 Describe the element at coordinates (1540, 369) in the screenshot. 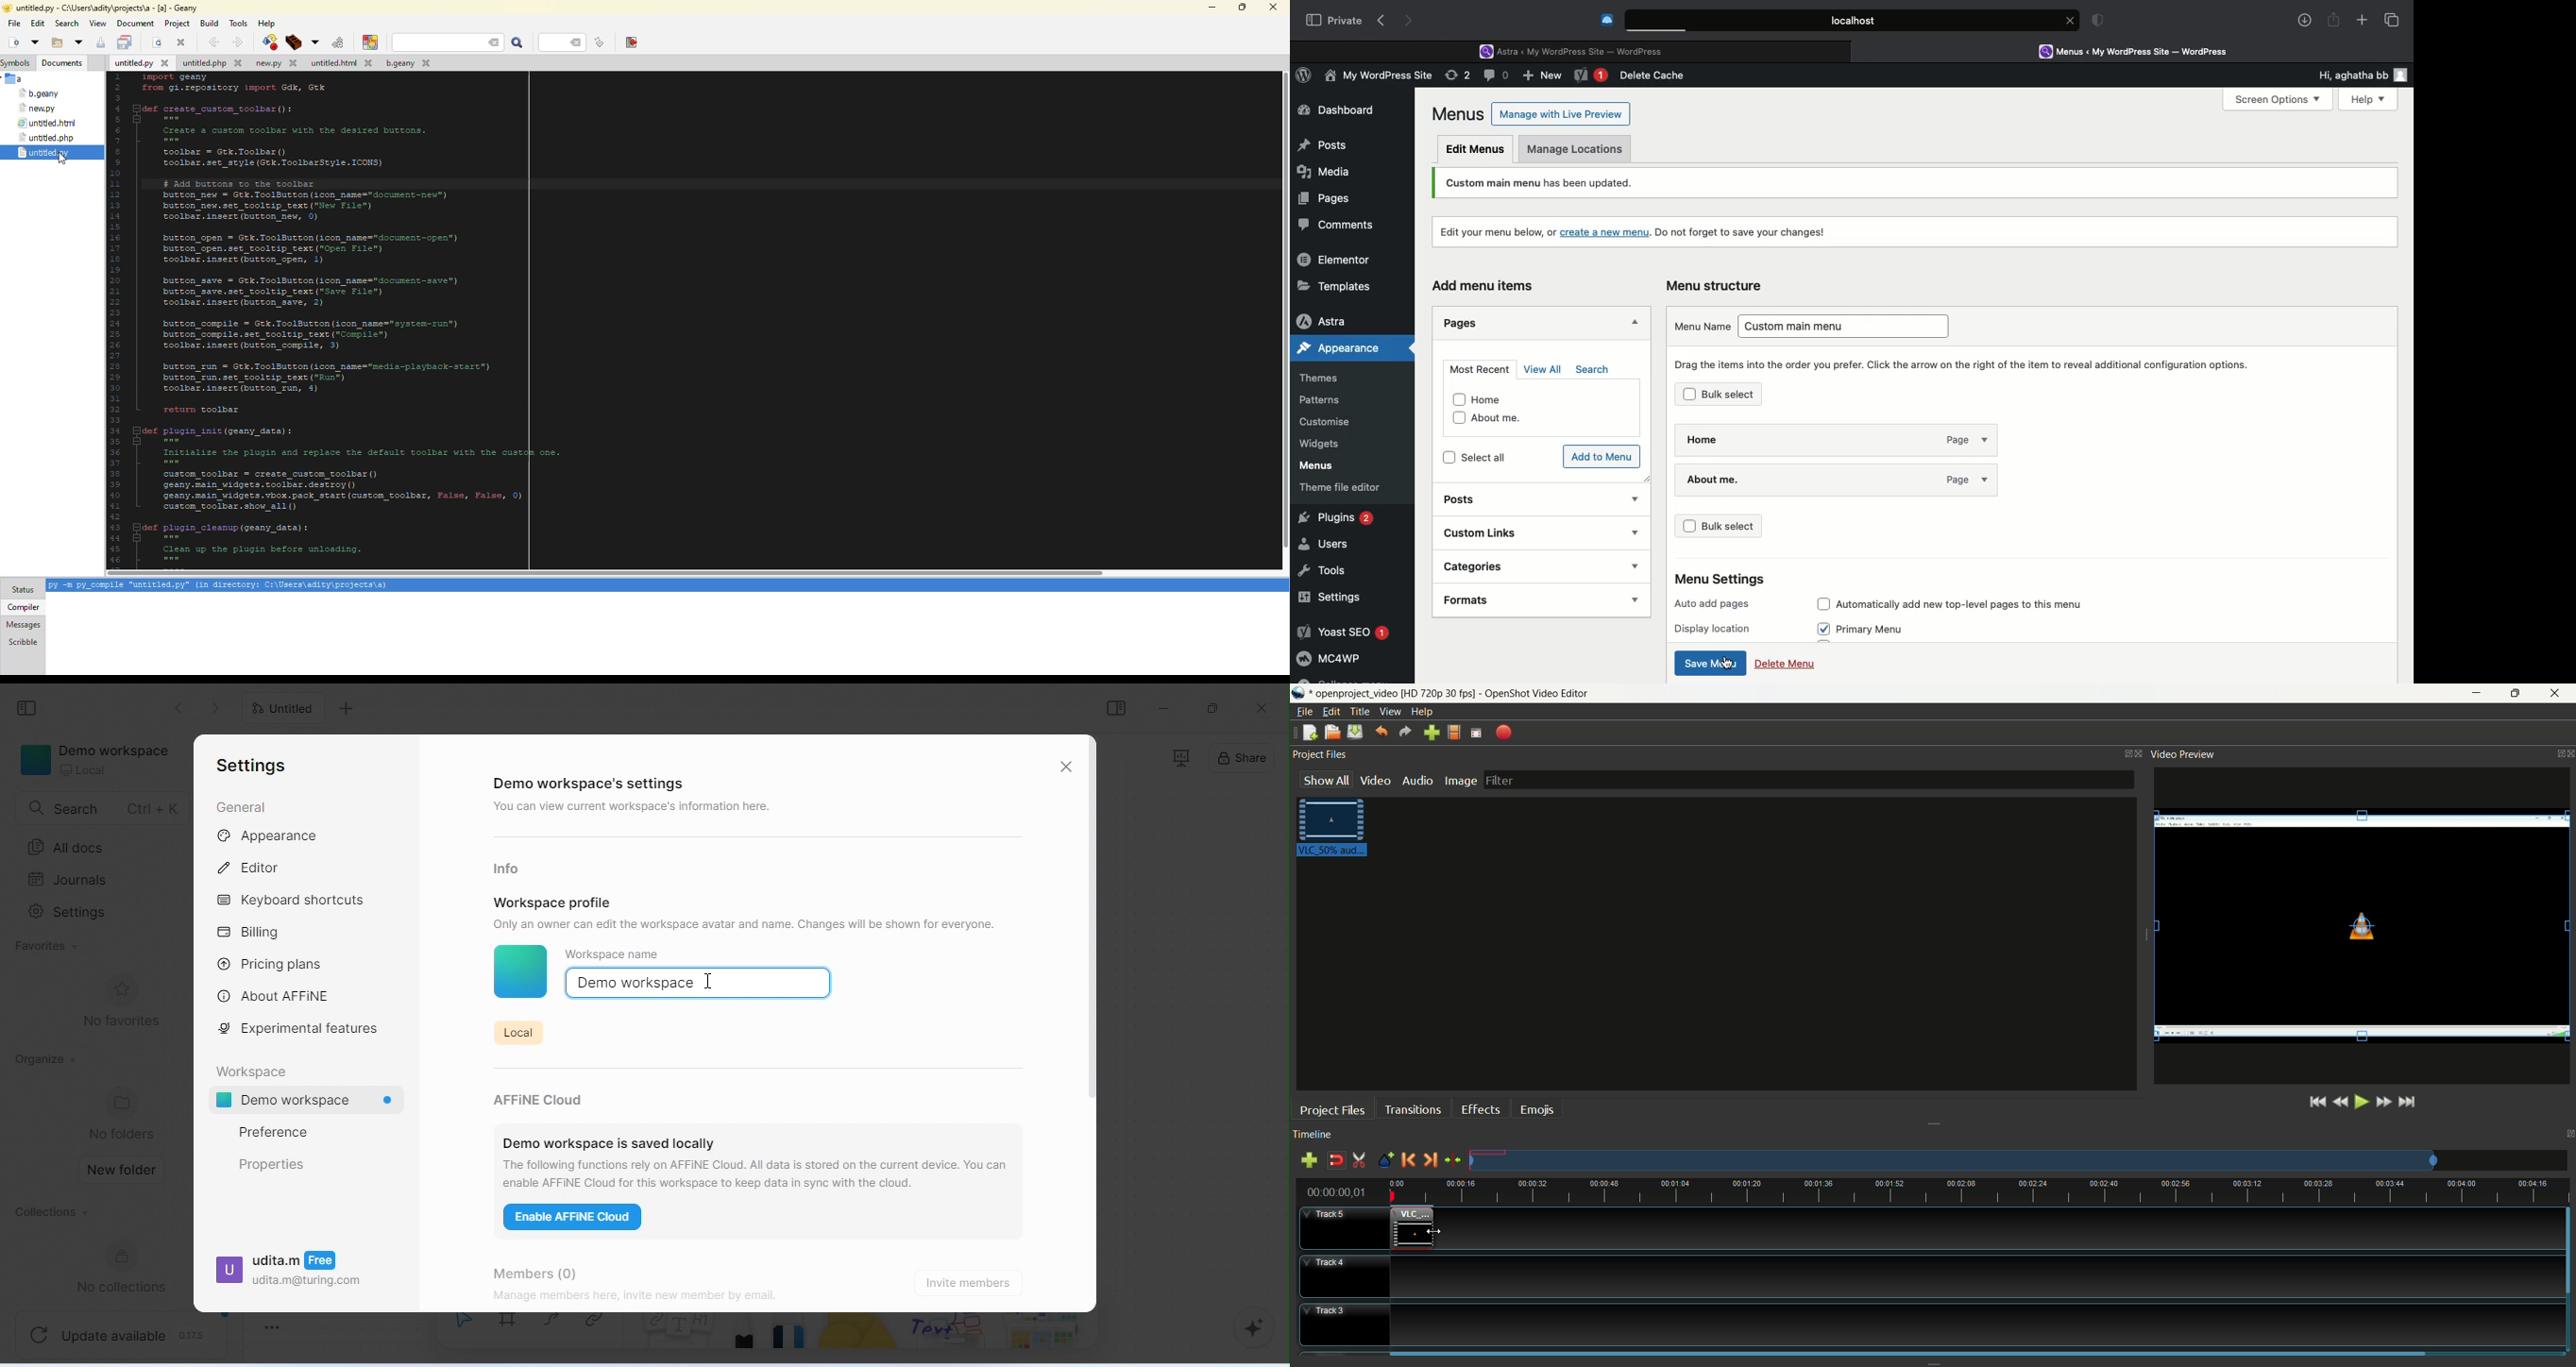

I see `View all` at that location.